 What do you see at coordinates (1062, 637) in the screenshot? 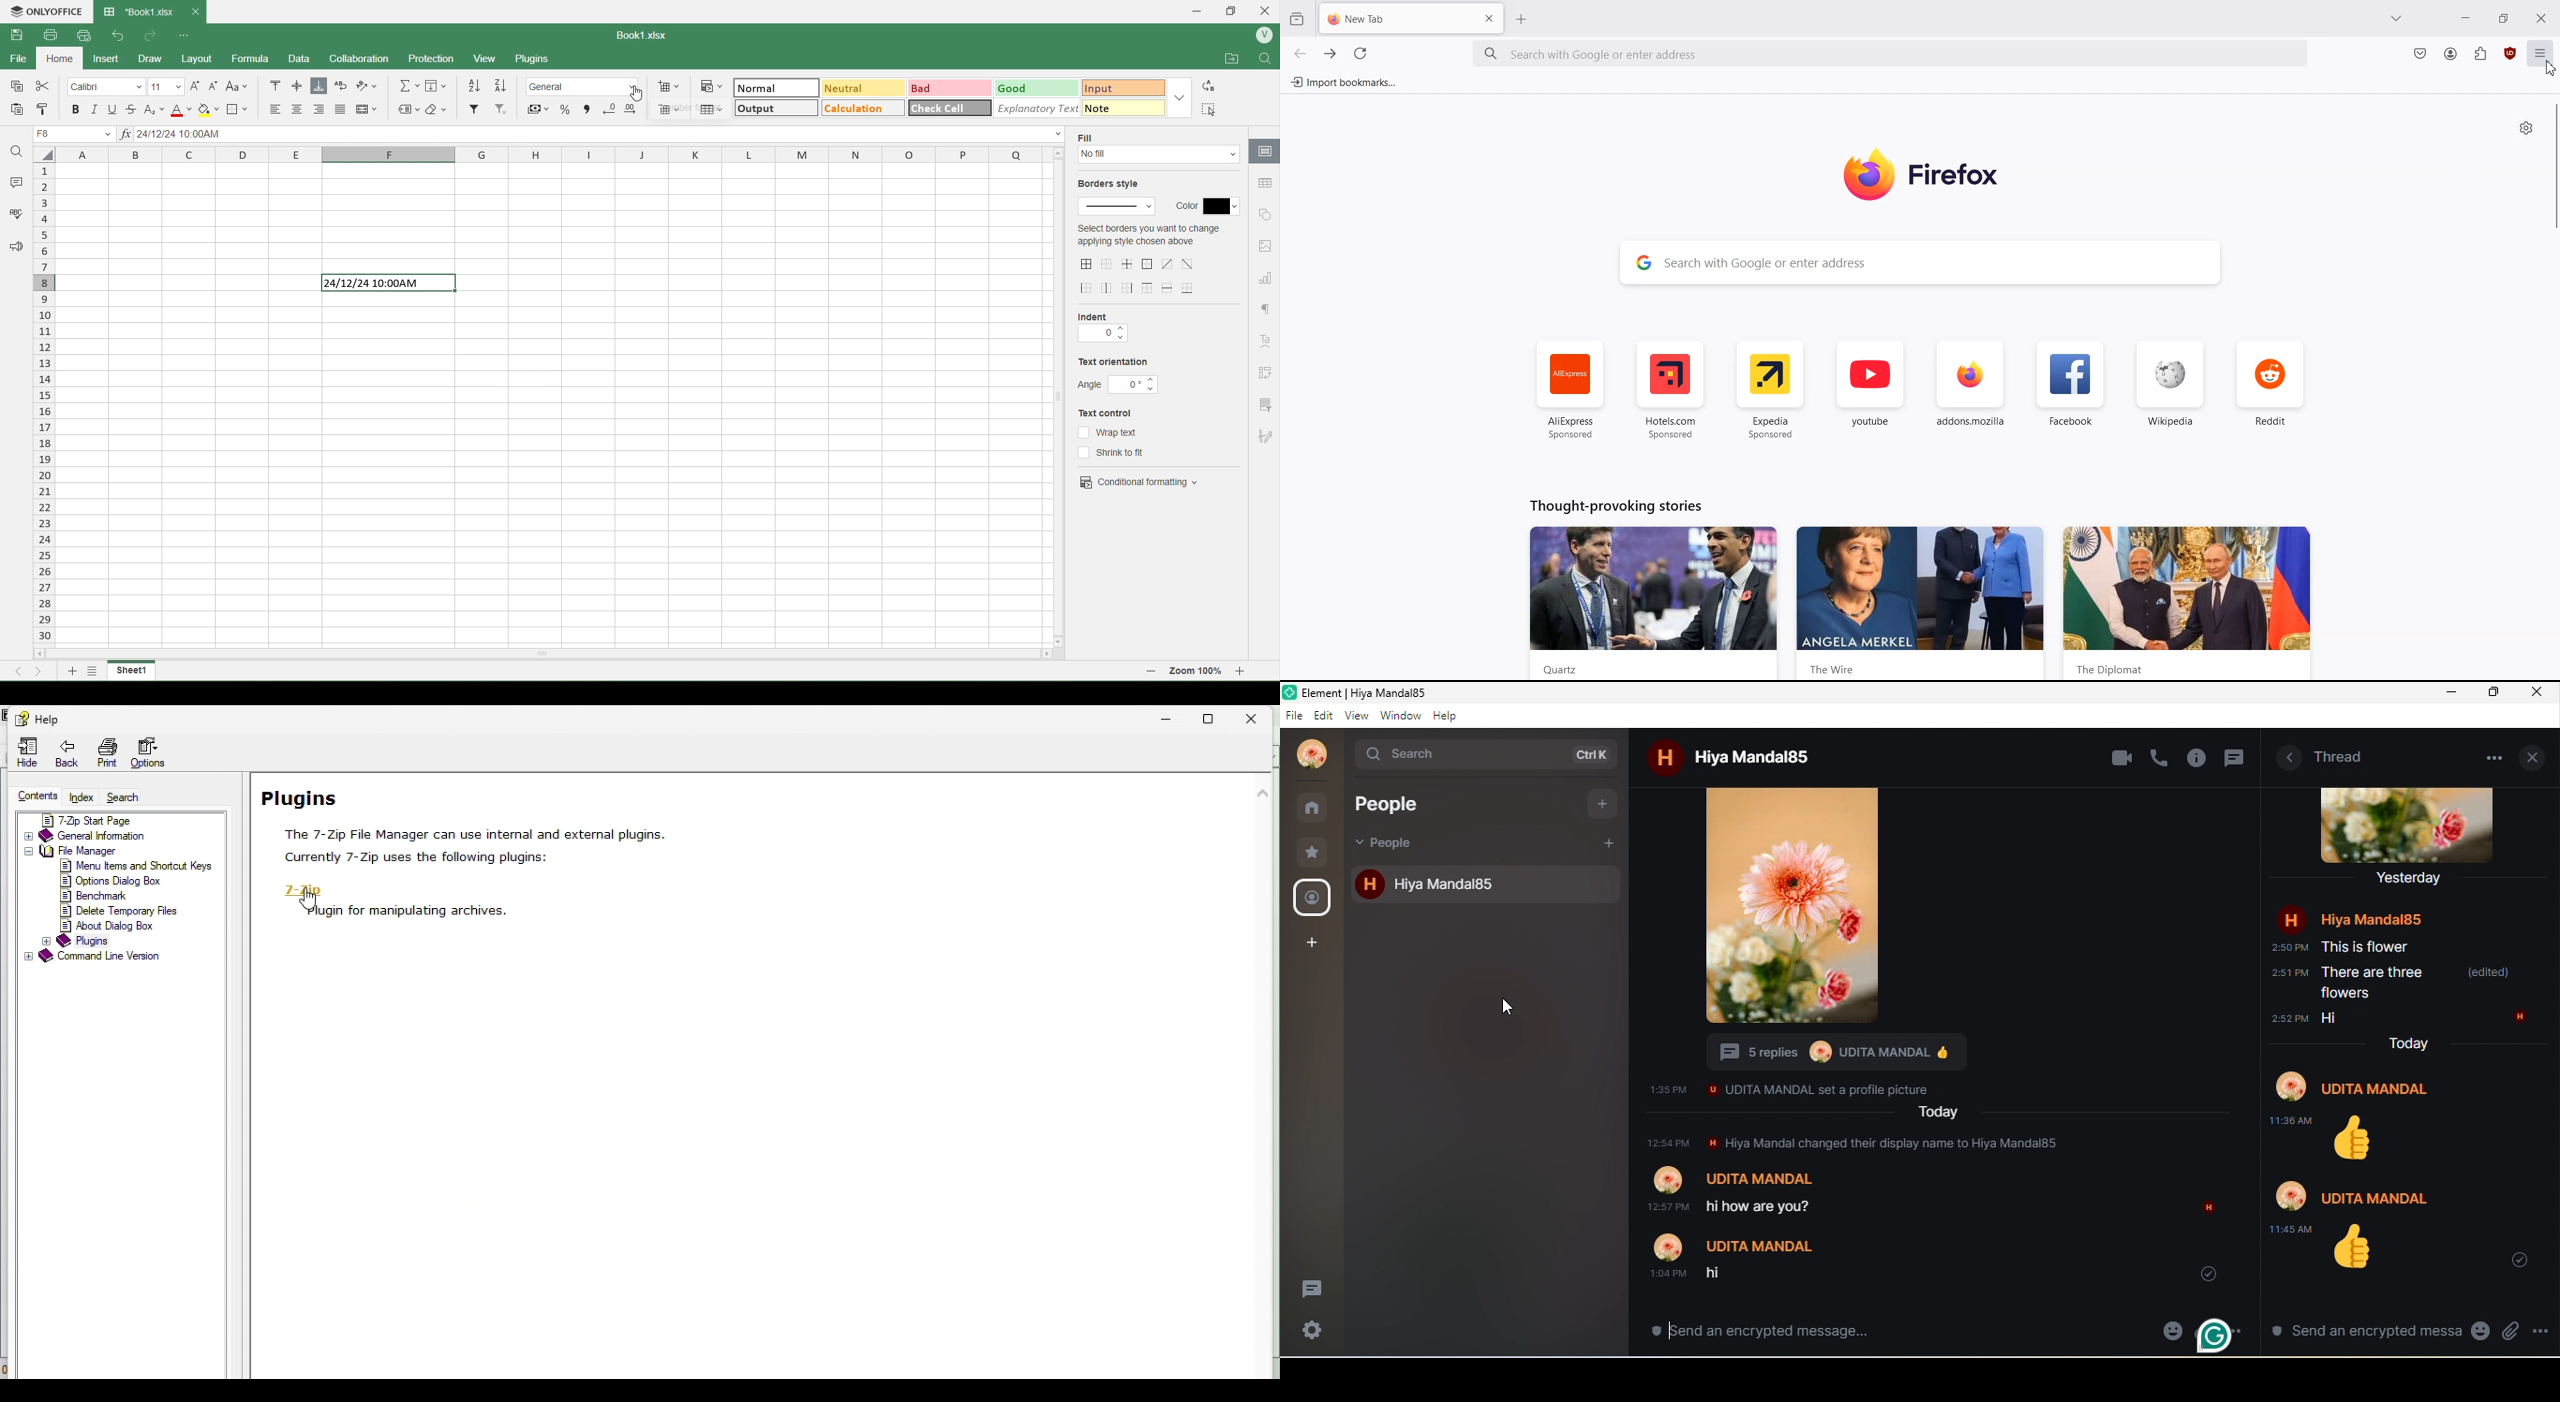
I see `scroll down` at bounding box center [1062, 637].